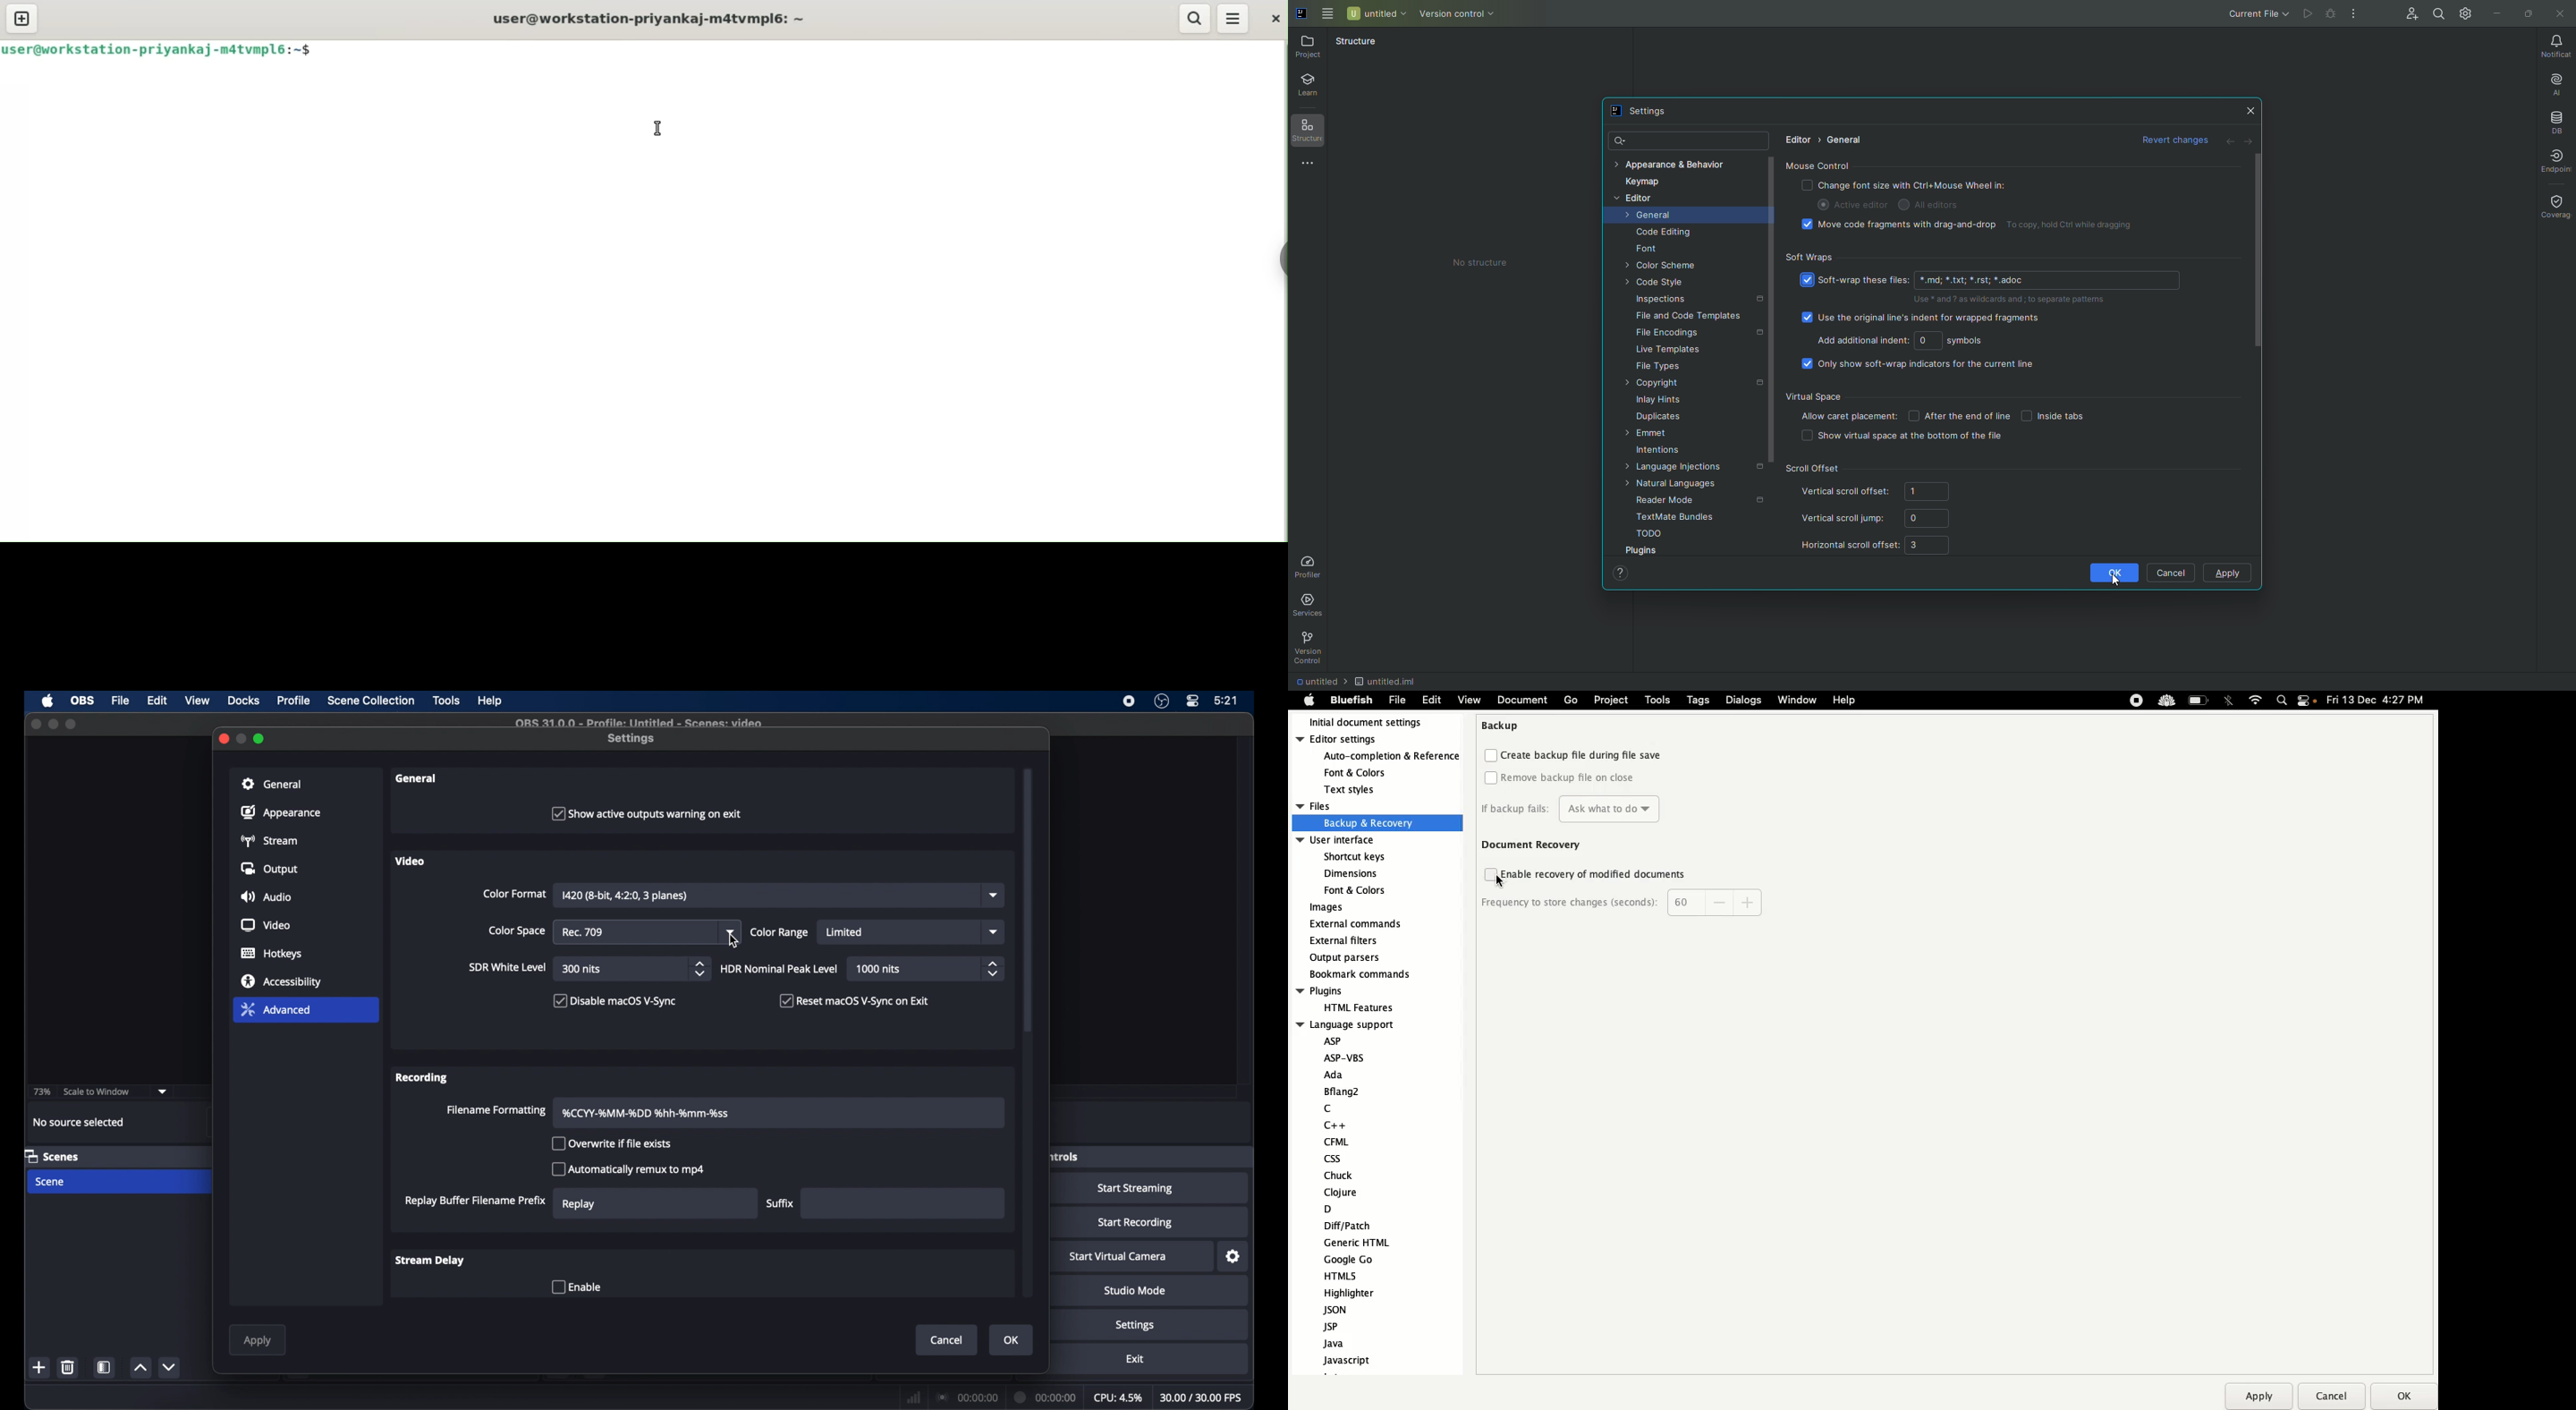 The image size is (2576, 1428). What do you see at coordinates (281, 982) in the screenshot?
I see `accessibility` at bounding box center [281, 982].